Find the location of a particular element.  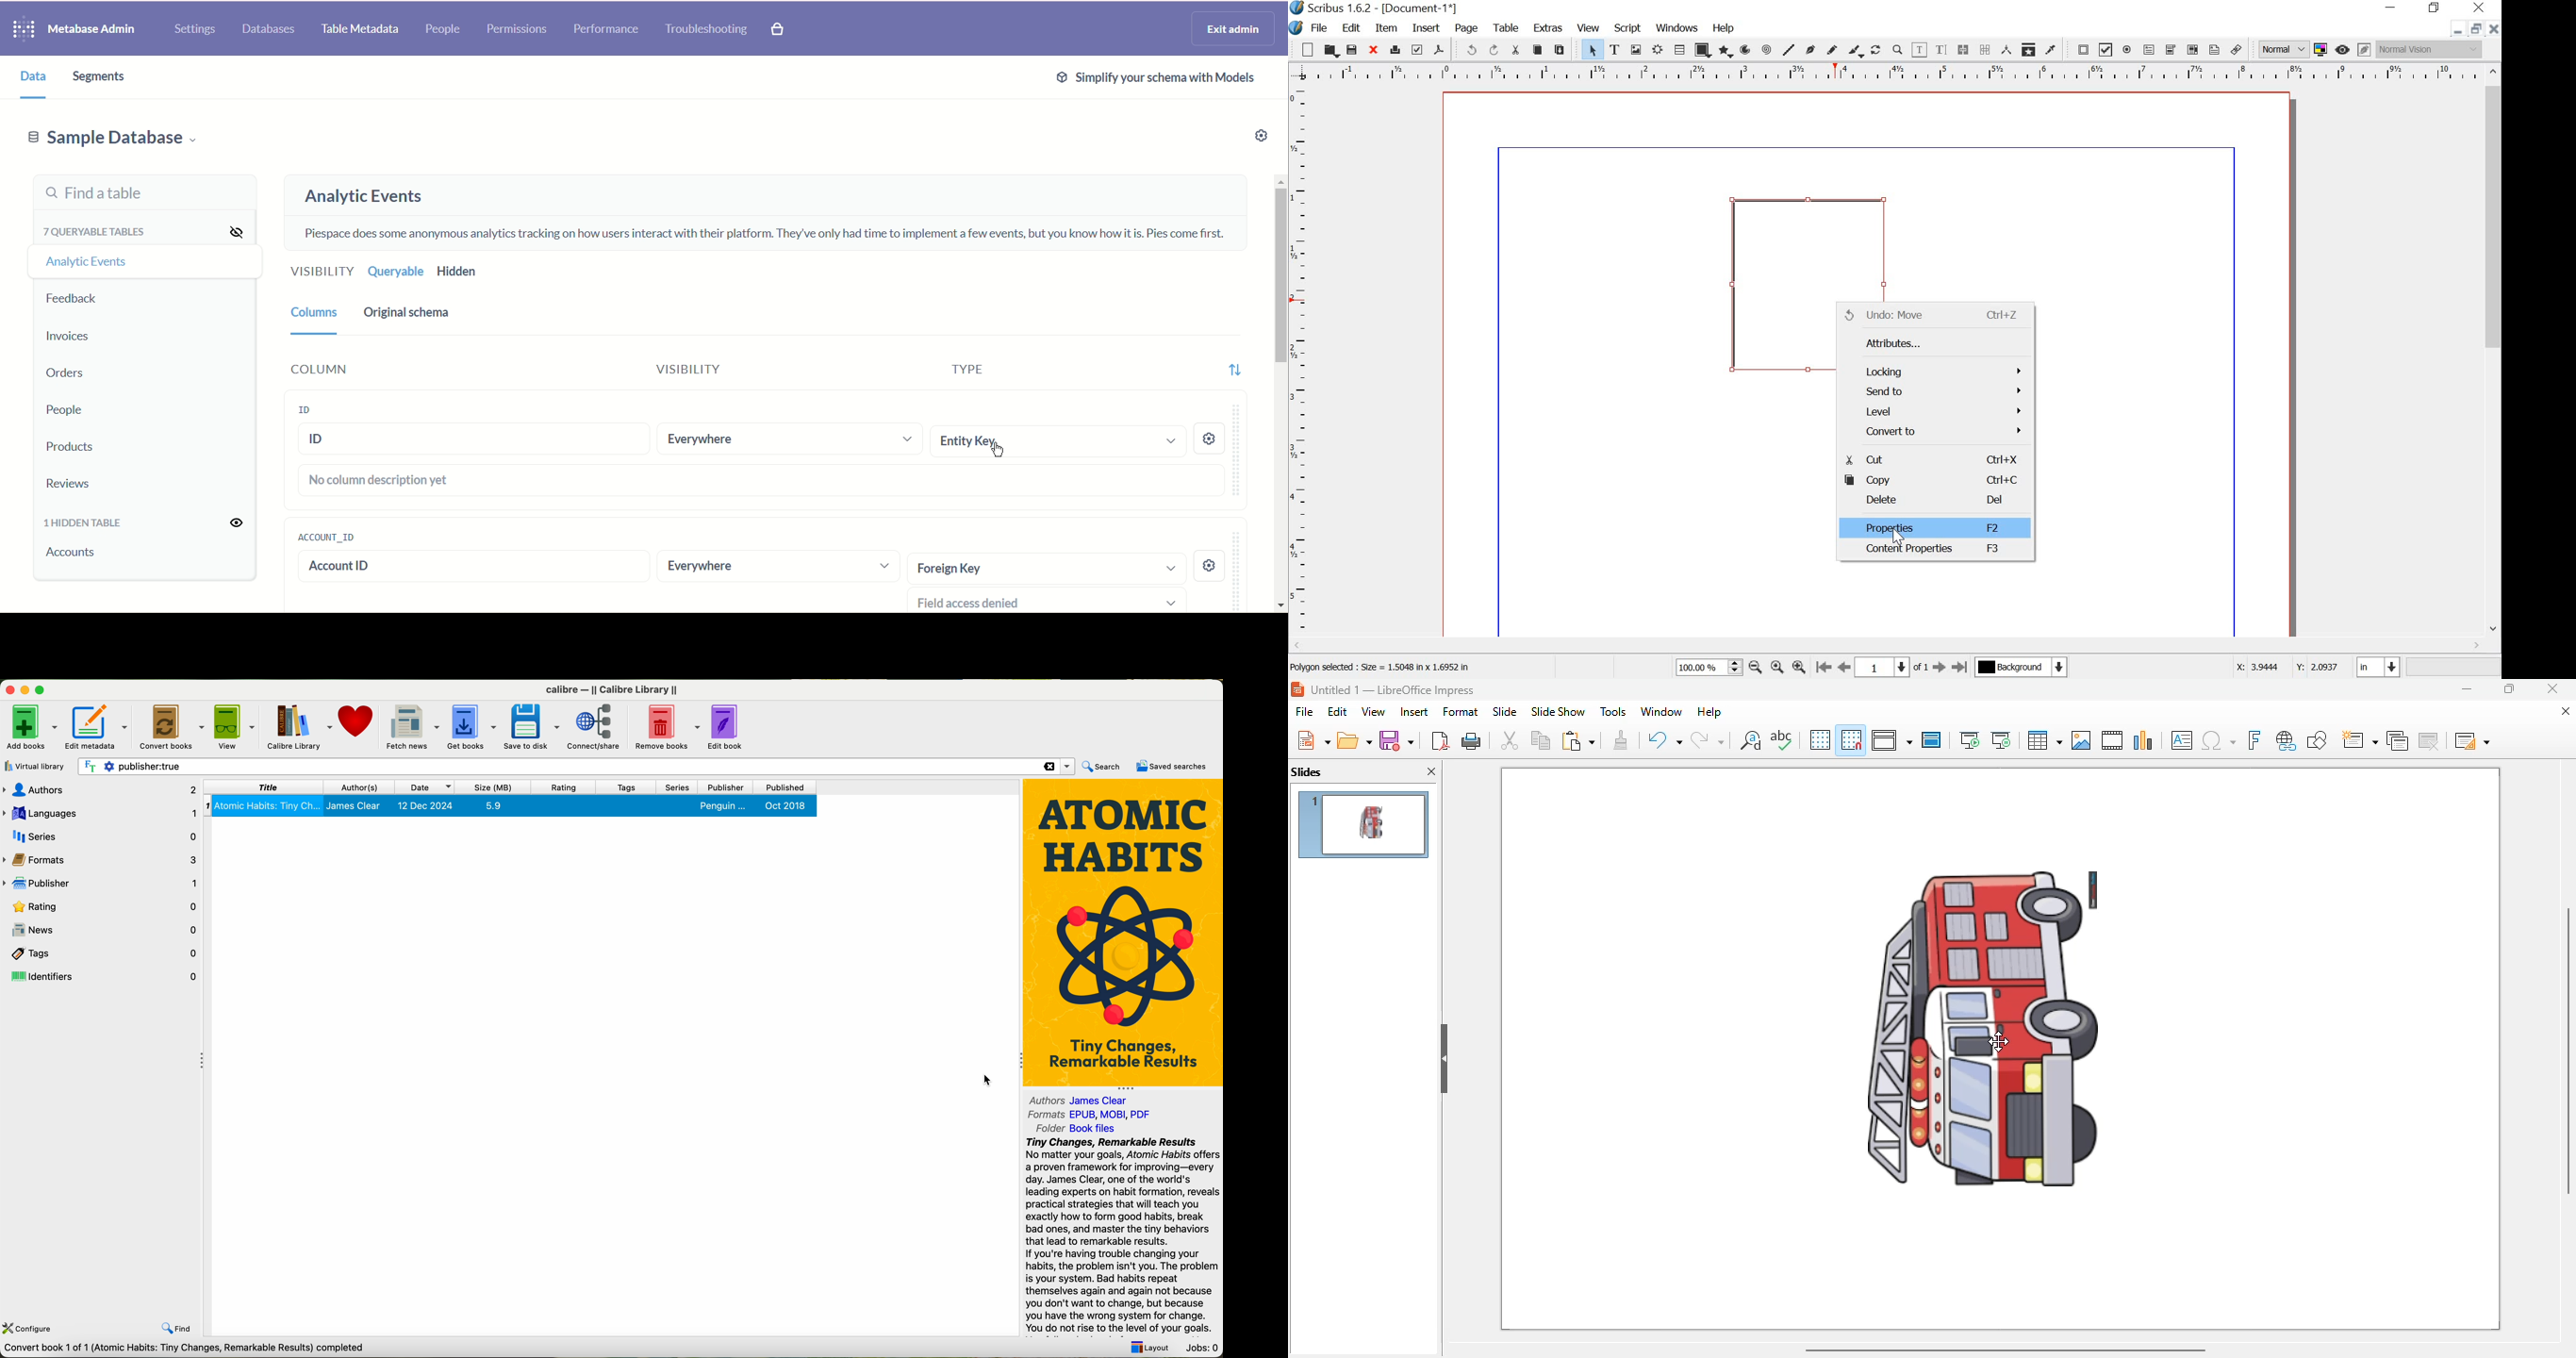

in is located at coordinates (2376, 666).